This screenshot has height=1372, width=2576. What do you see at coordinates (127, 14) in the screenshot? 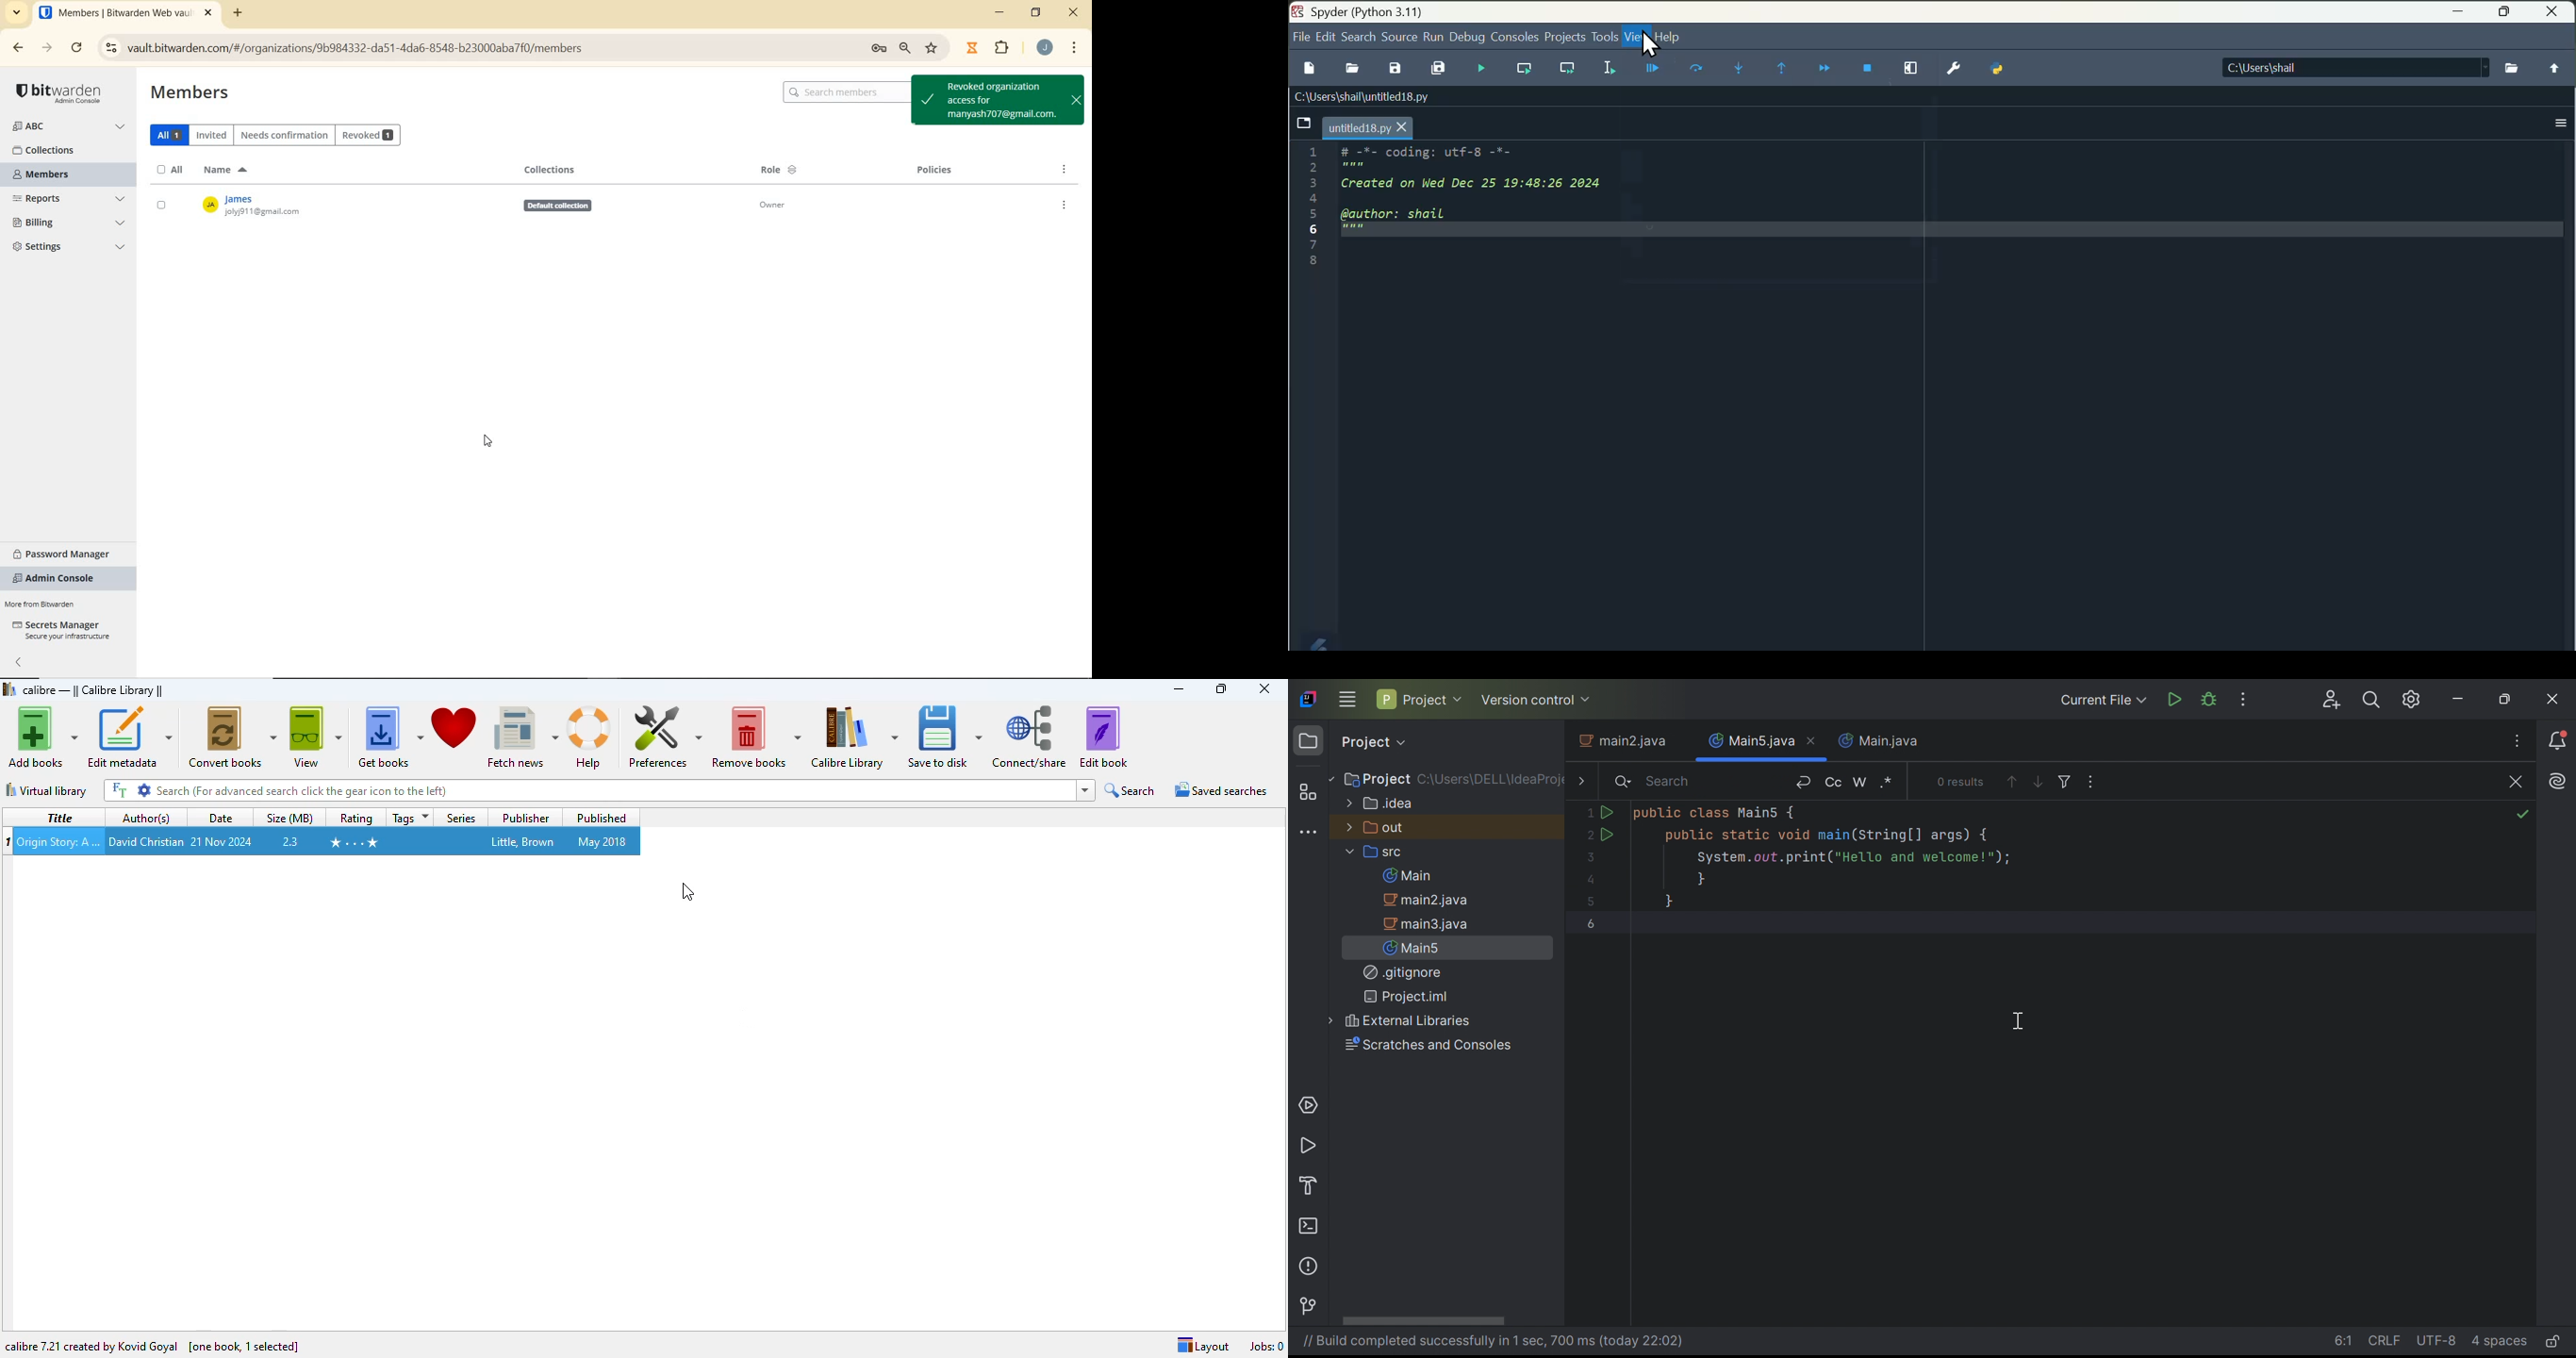
I see `BITWARDEN WEB VAULT` at bounding box center [127, 14].